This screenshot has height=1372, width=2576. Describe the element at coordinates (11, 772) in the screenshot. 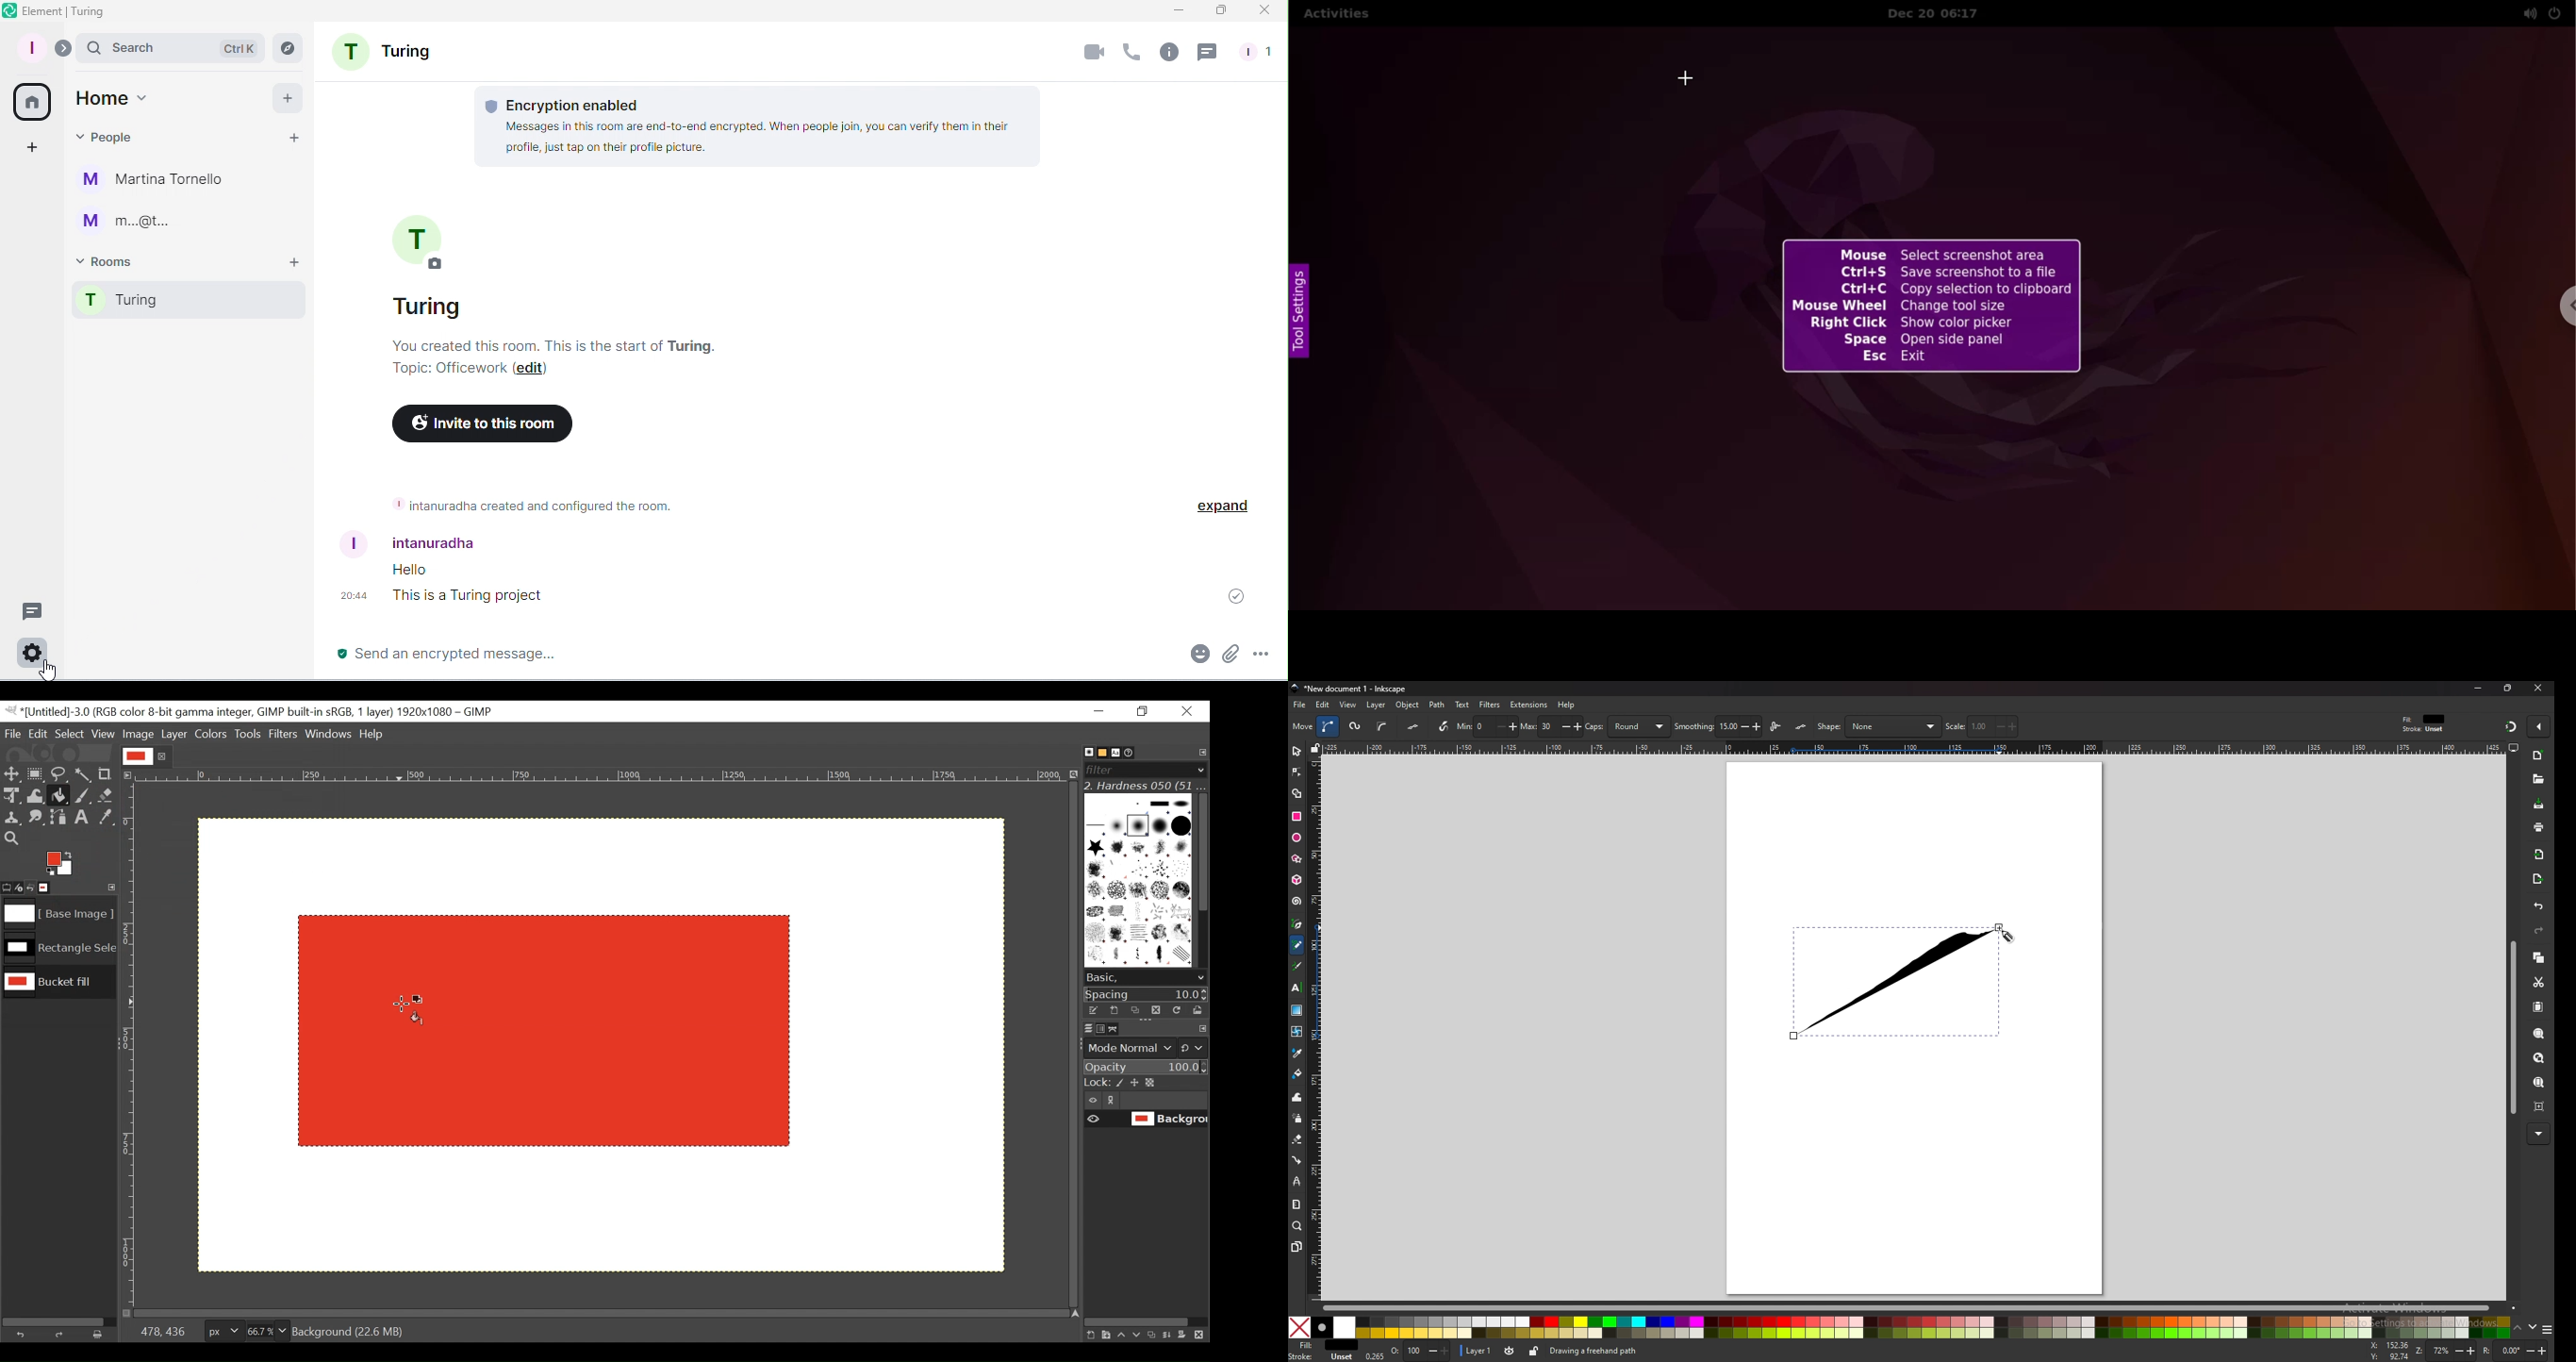

I see `Move tool` at that location.